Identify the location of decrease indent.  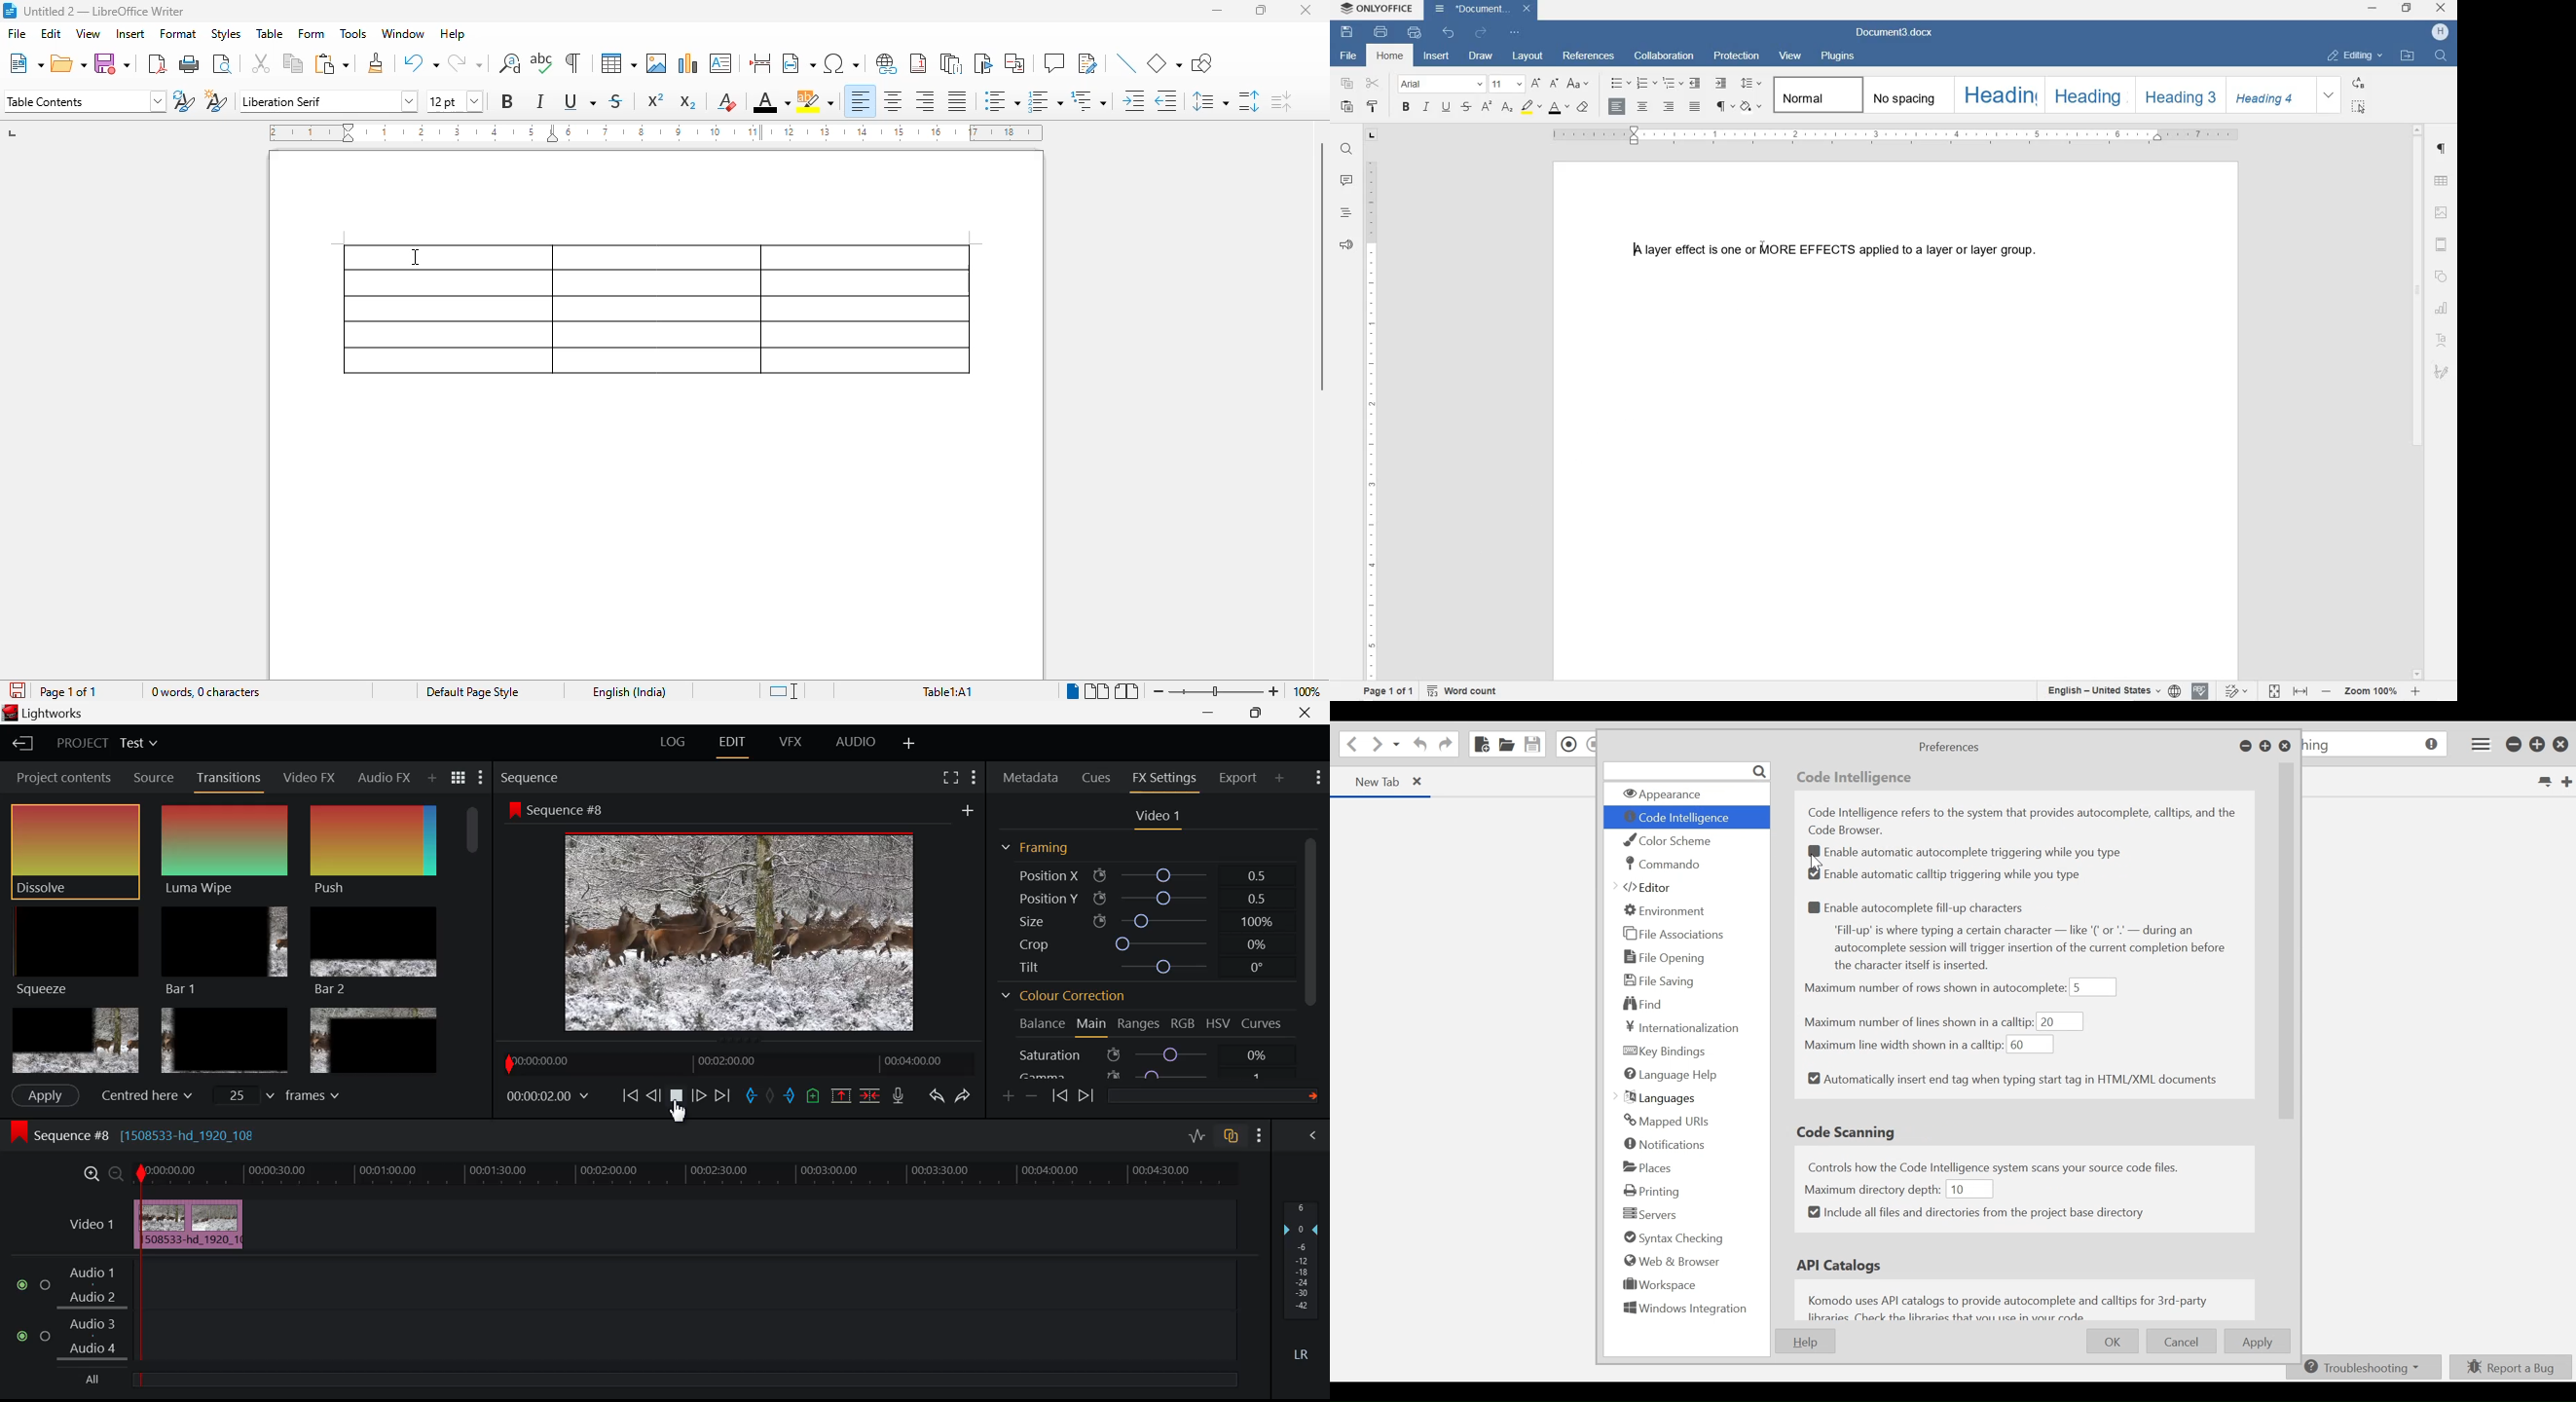
(1166, 101).